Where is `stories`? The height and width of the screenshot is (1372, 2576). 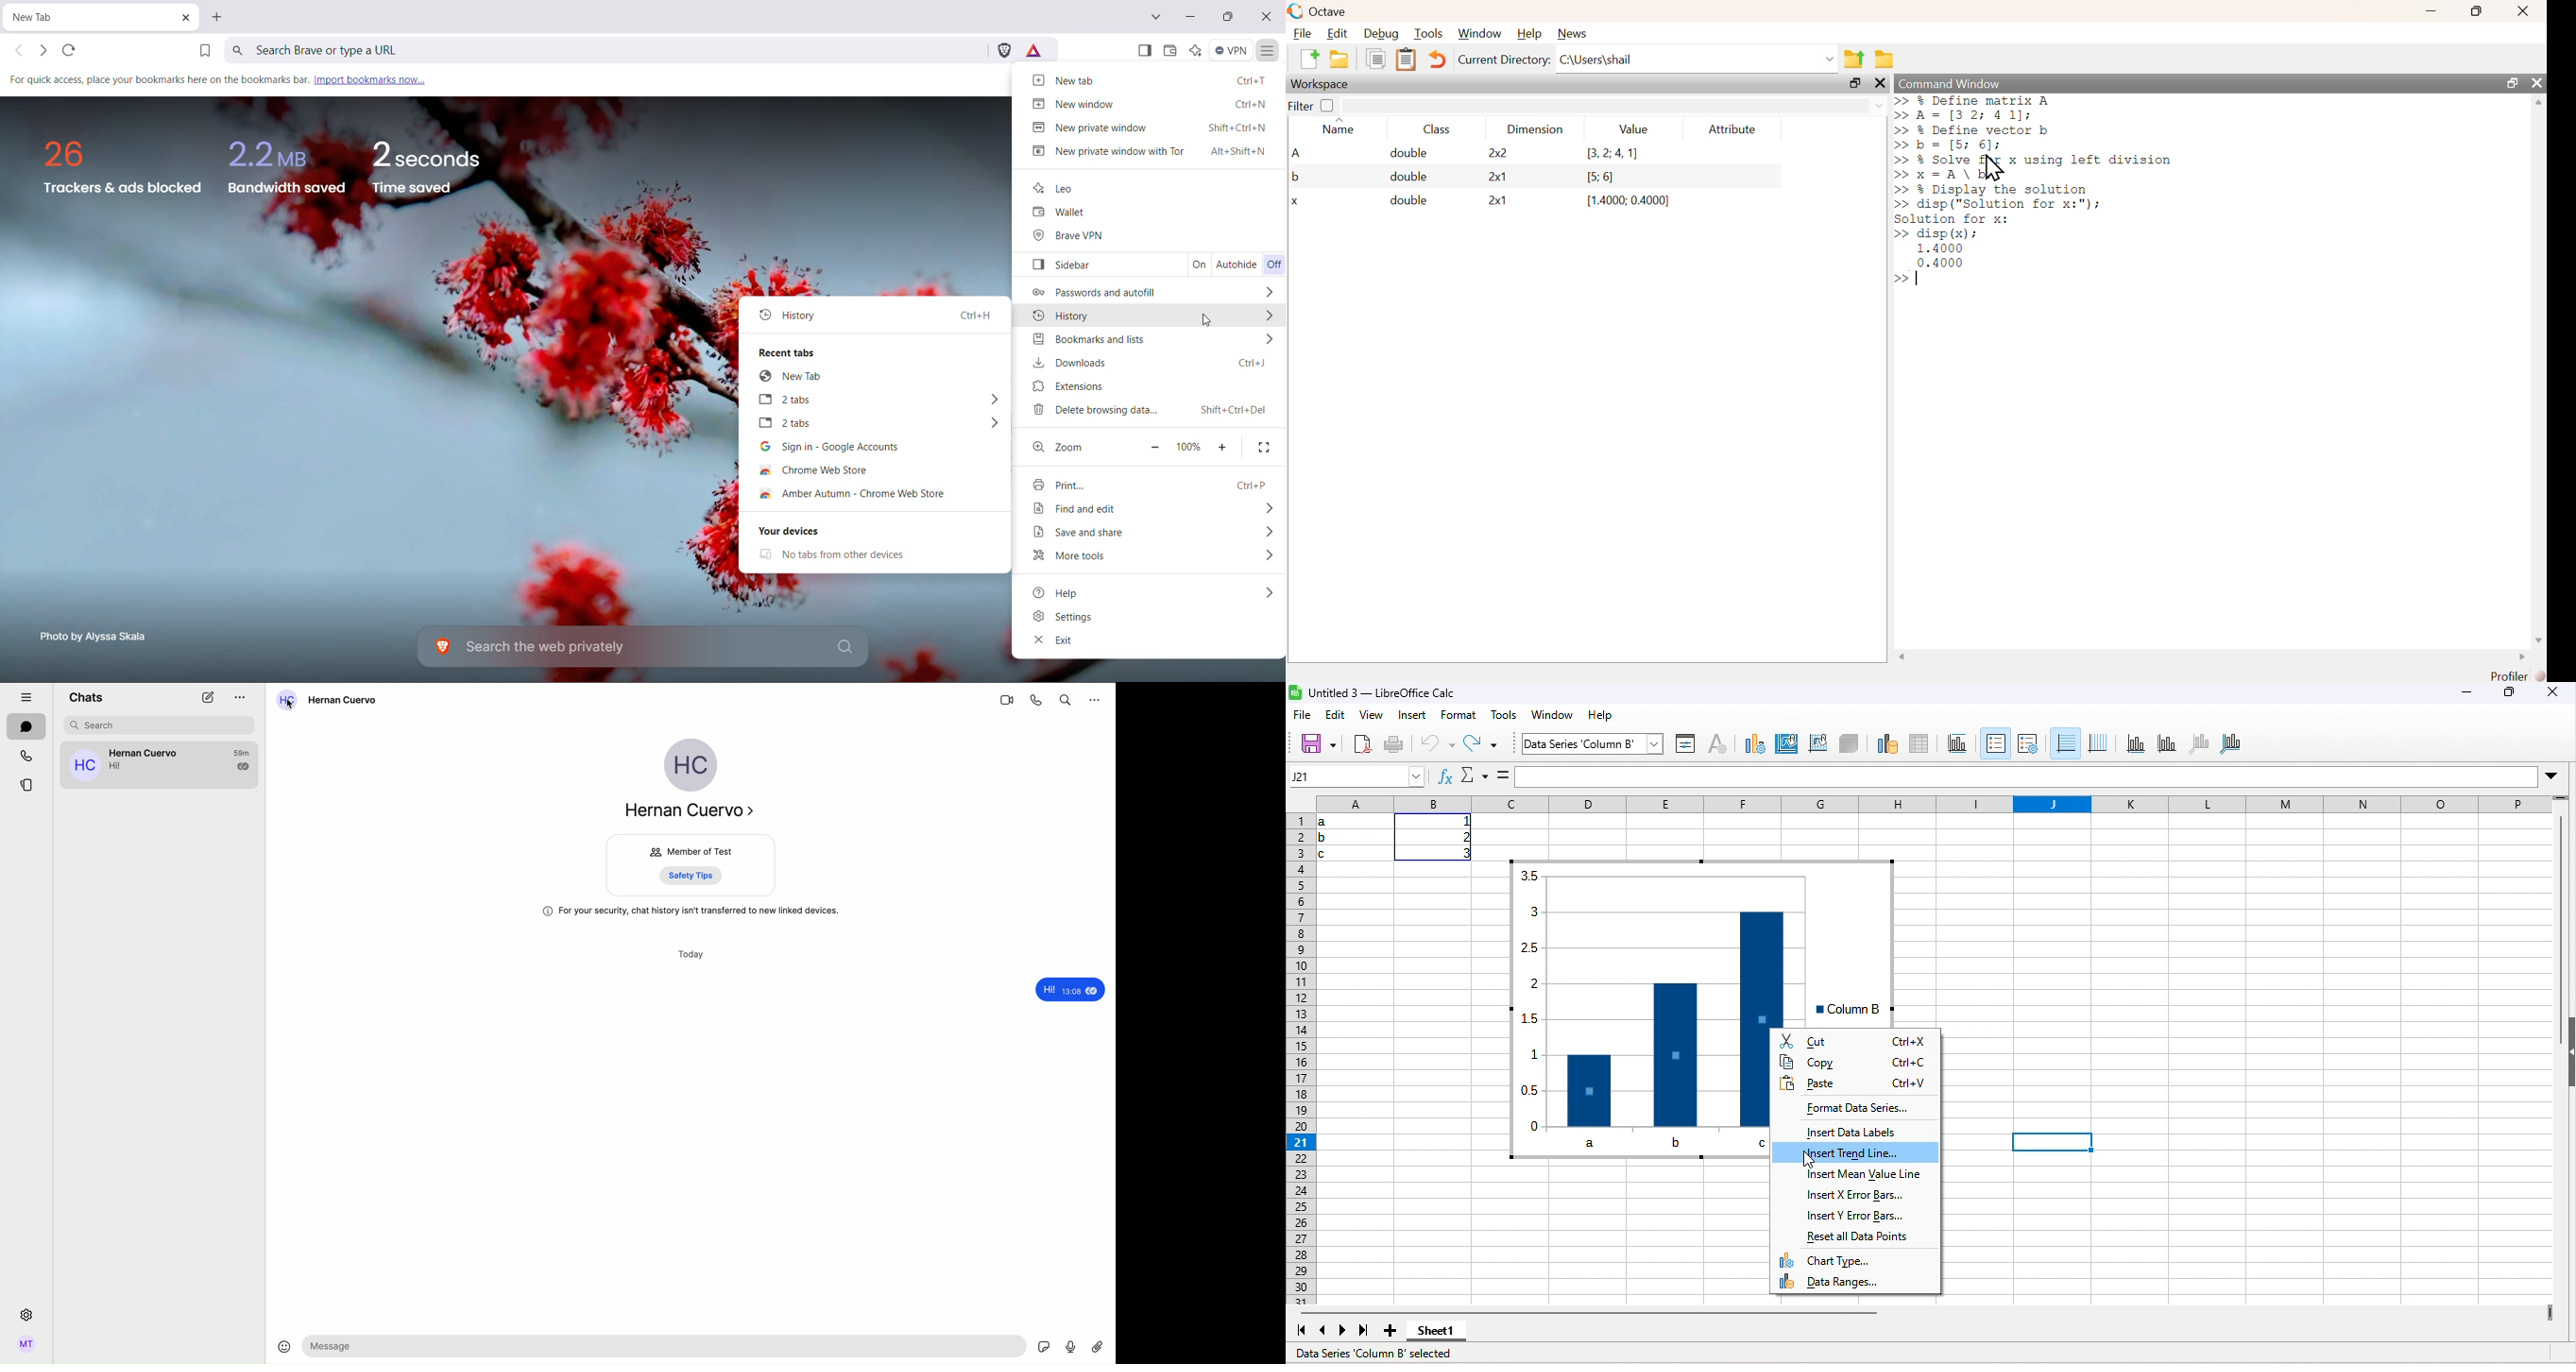
stories is located at coordinates (28, 786).